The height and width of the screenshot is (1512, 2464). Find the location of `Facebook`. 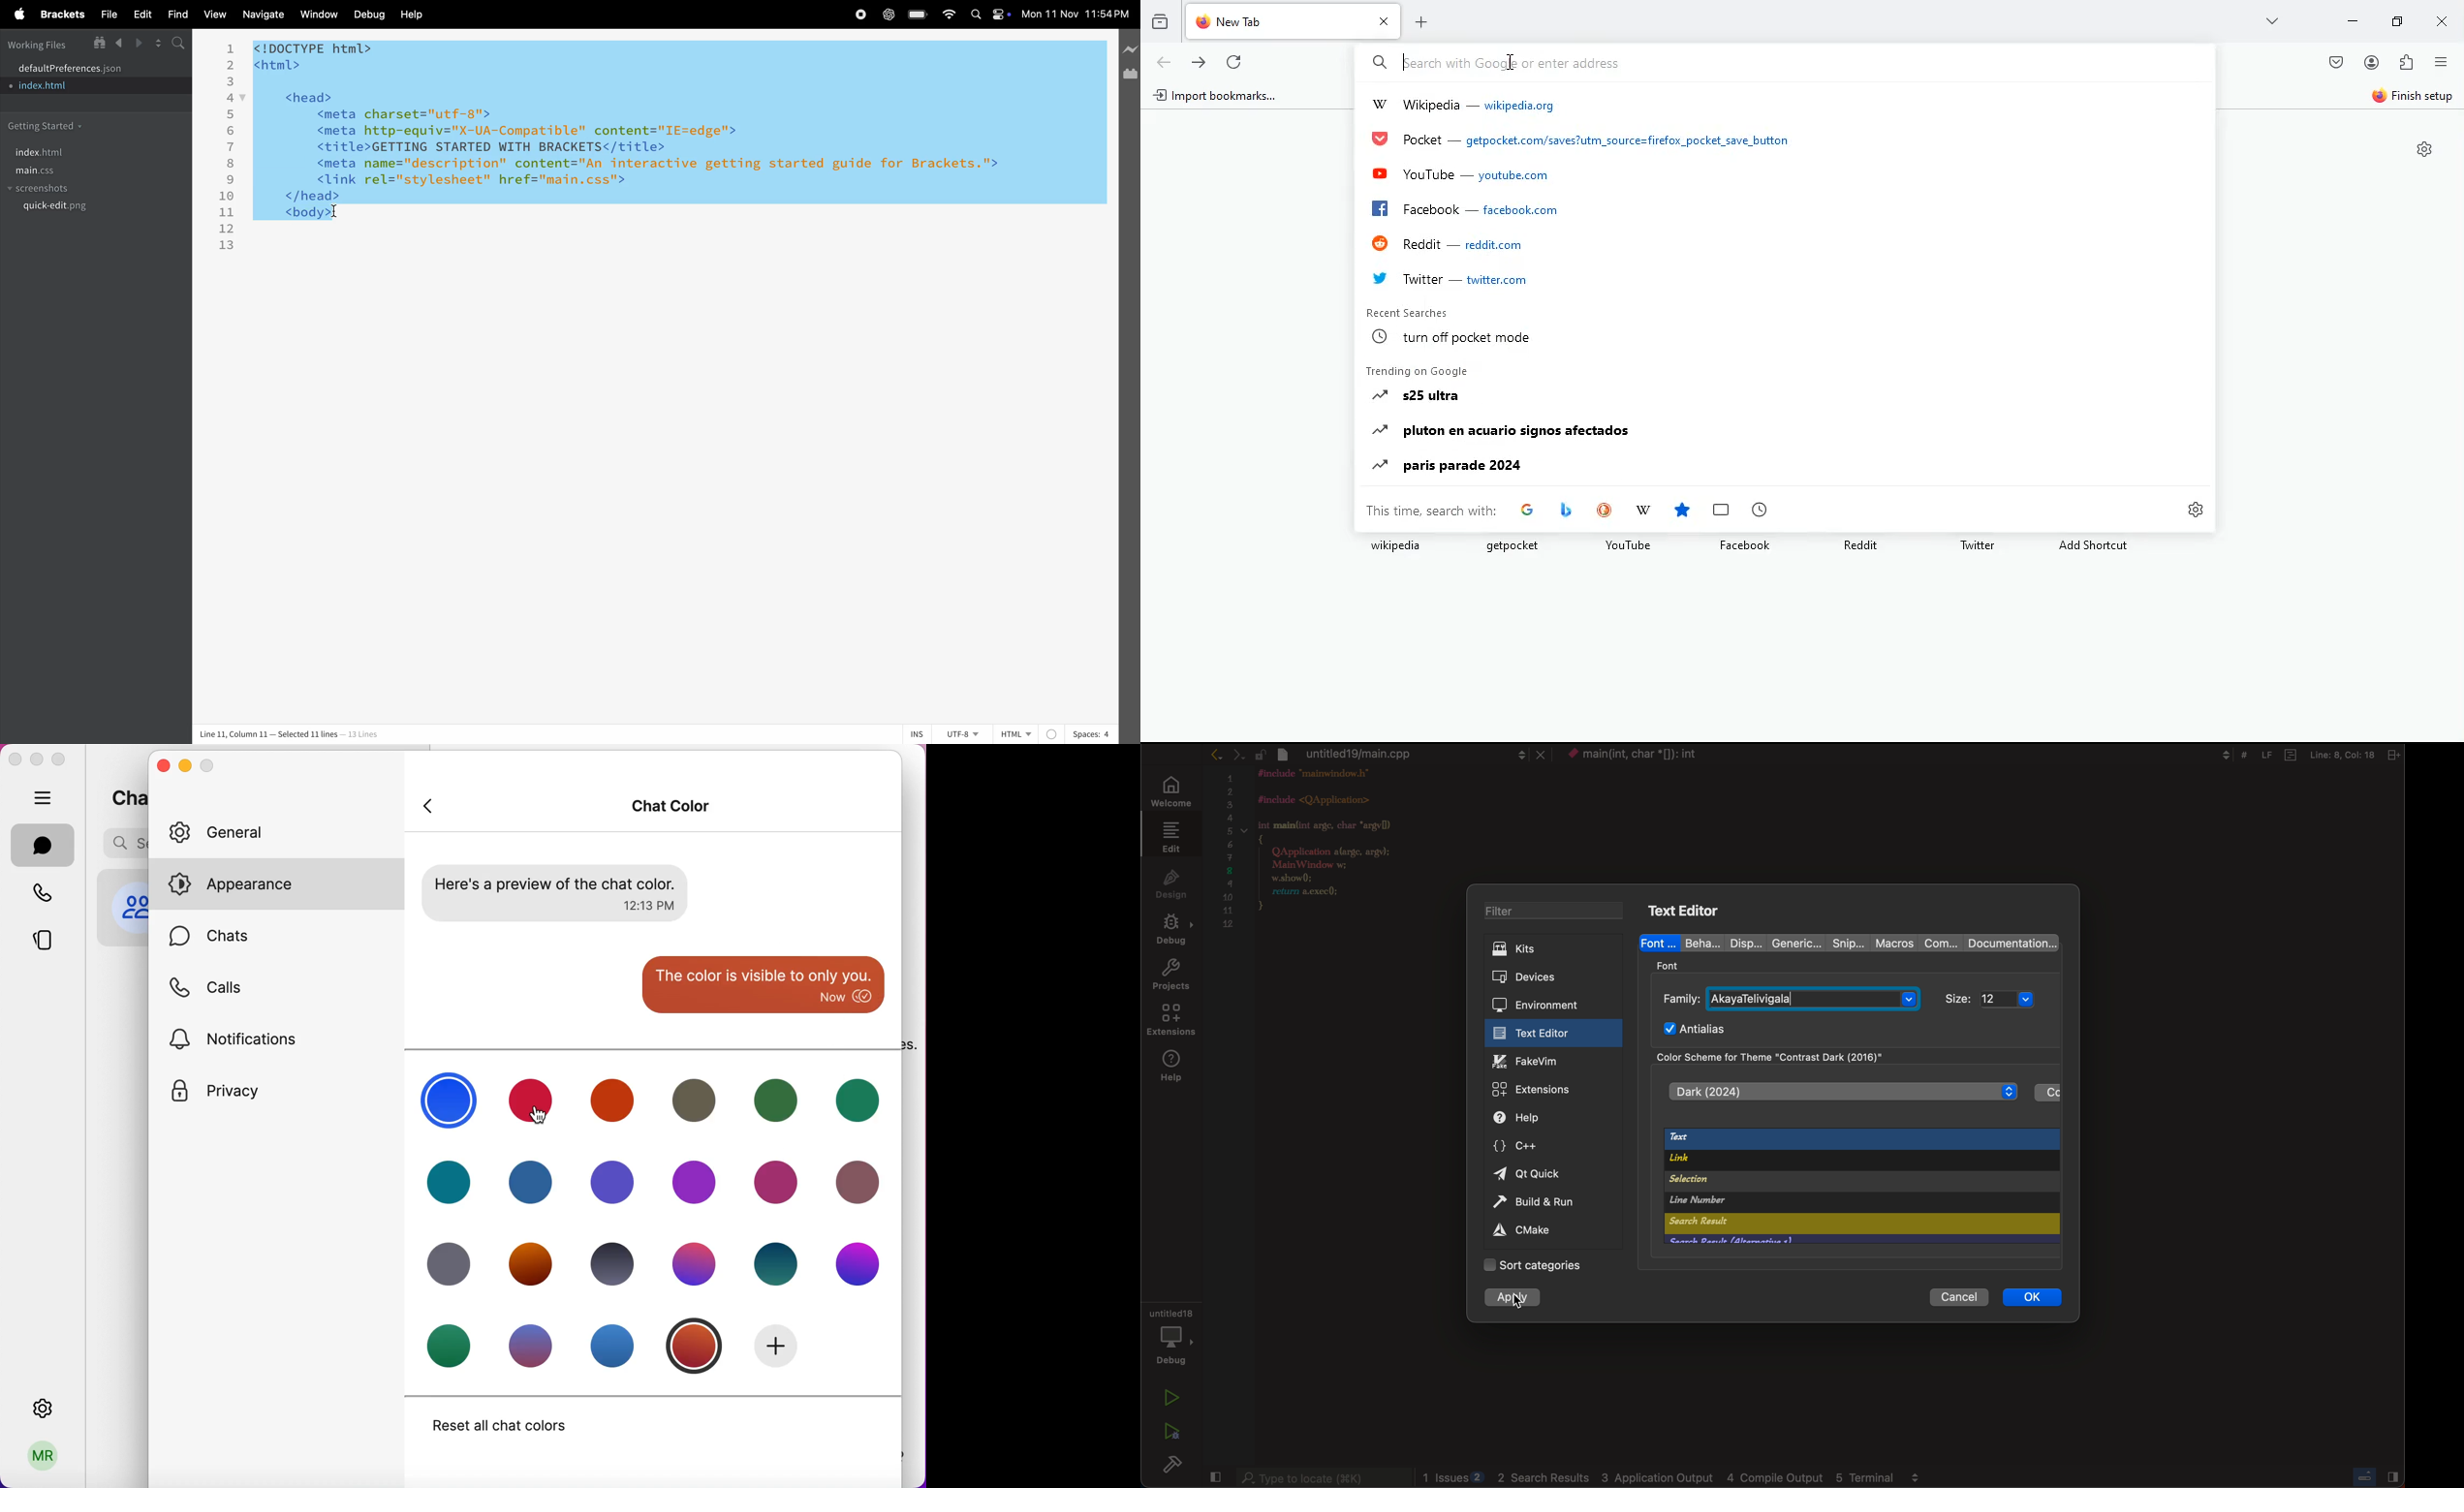

Facebook is located at coordinates (1746, 546).